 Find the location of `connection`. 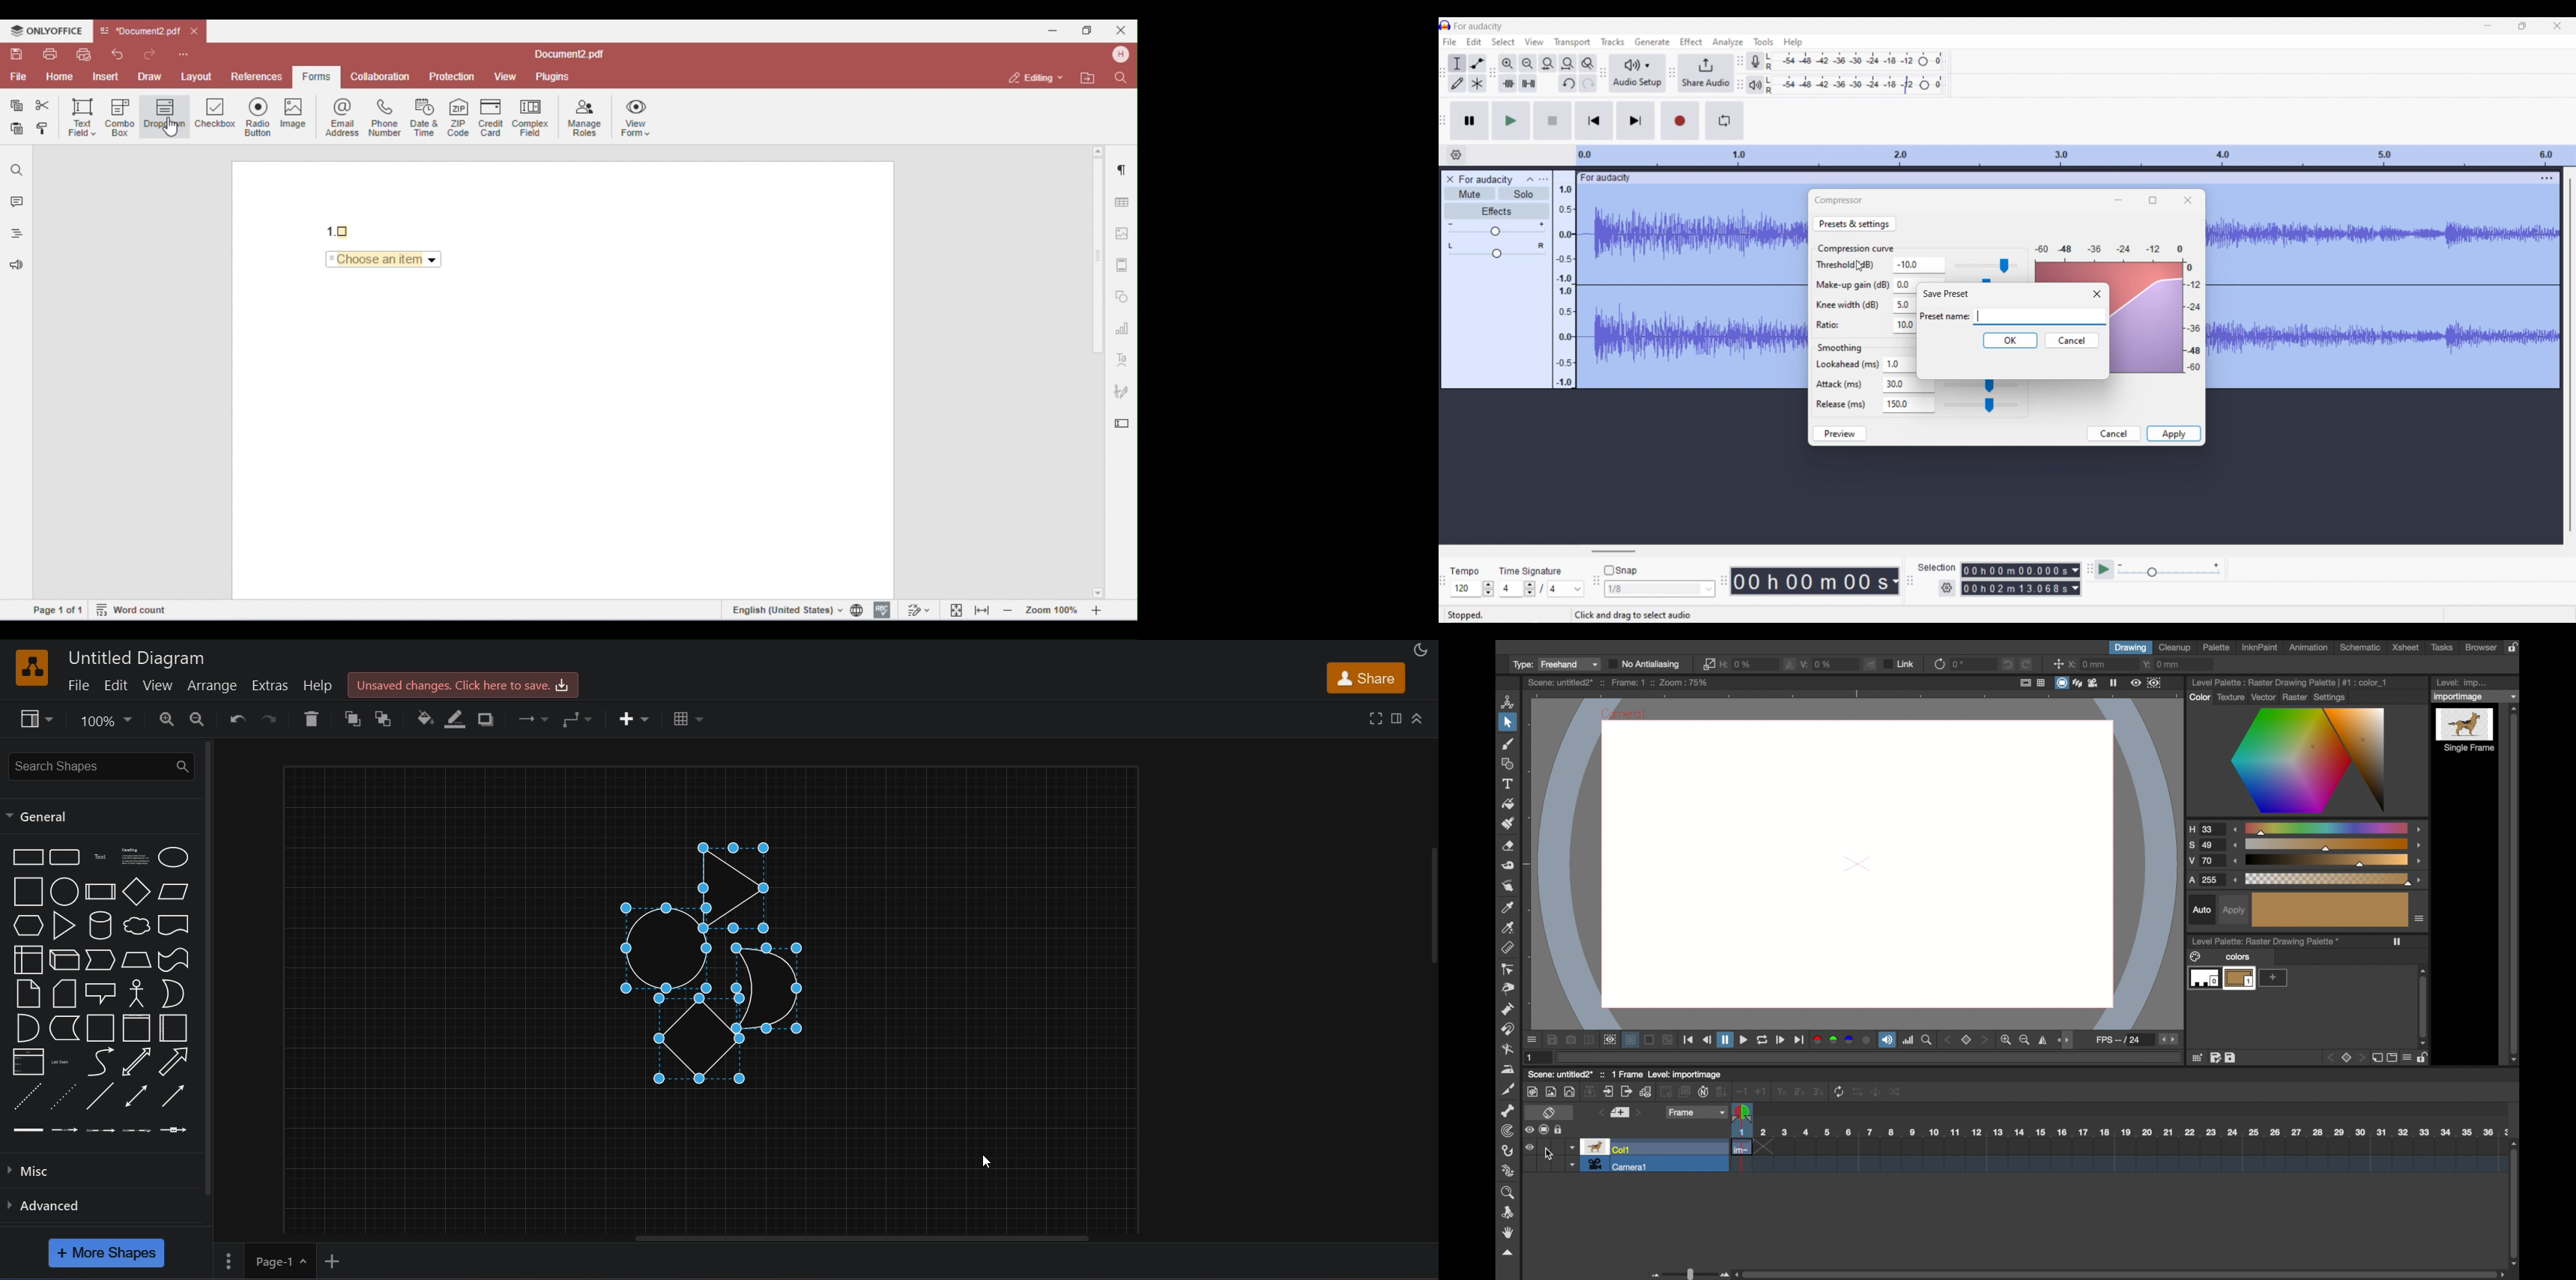

connection is located at coordinates (536, 719).